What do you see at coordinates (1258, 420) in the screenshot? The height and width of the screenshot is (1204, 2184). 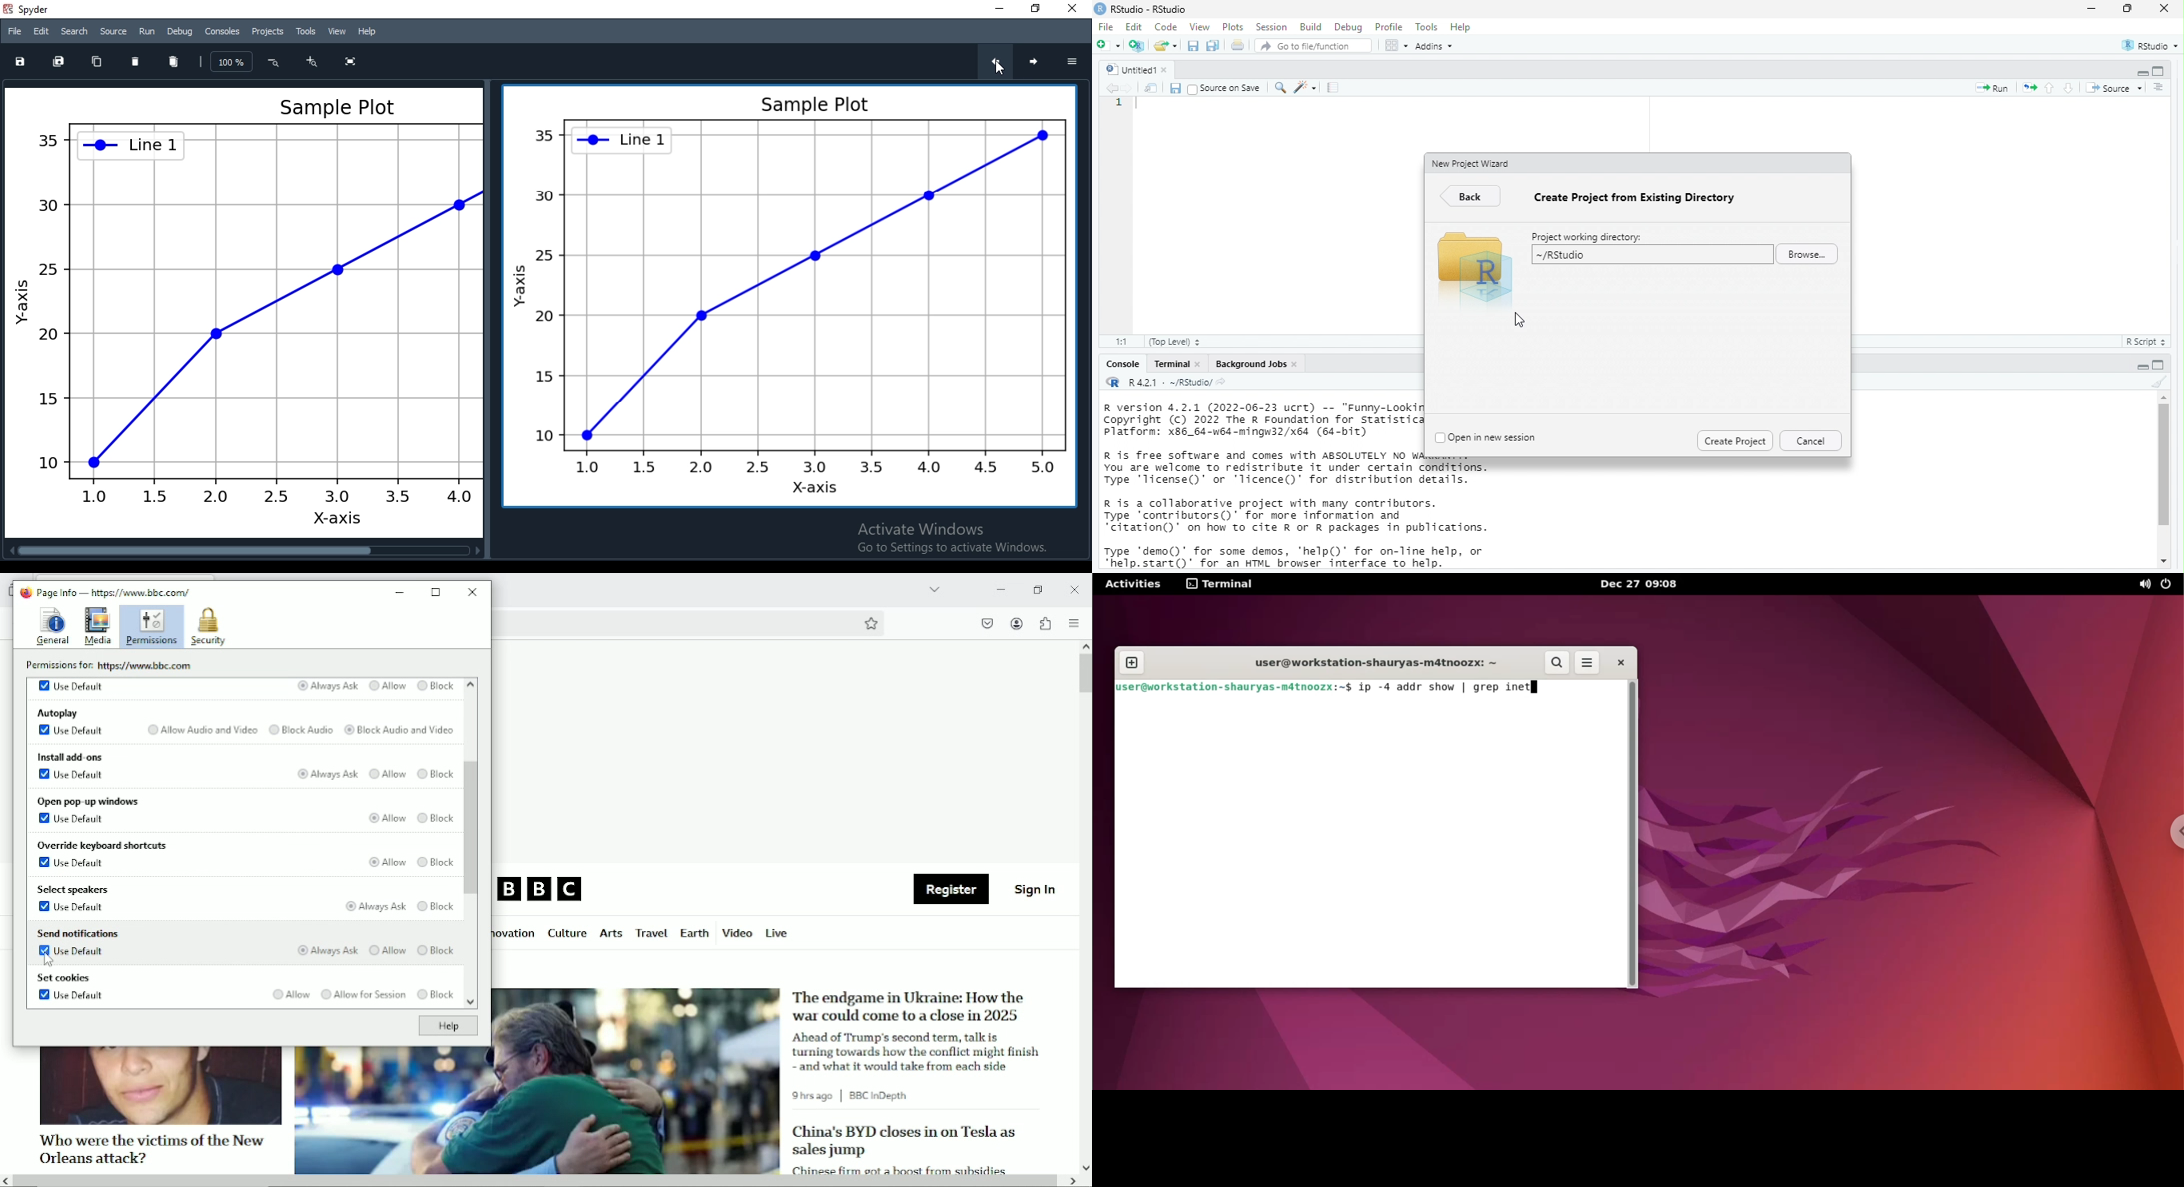 I see `description of version of R` at bounding box center [1258, 420].